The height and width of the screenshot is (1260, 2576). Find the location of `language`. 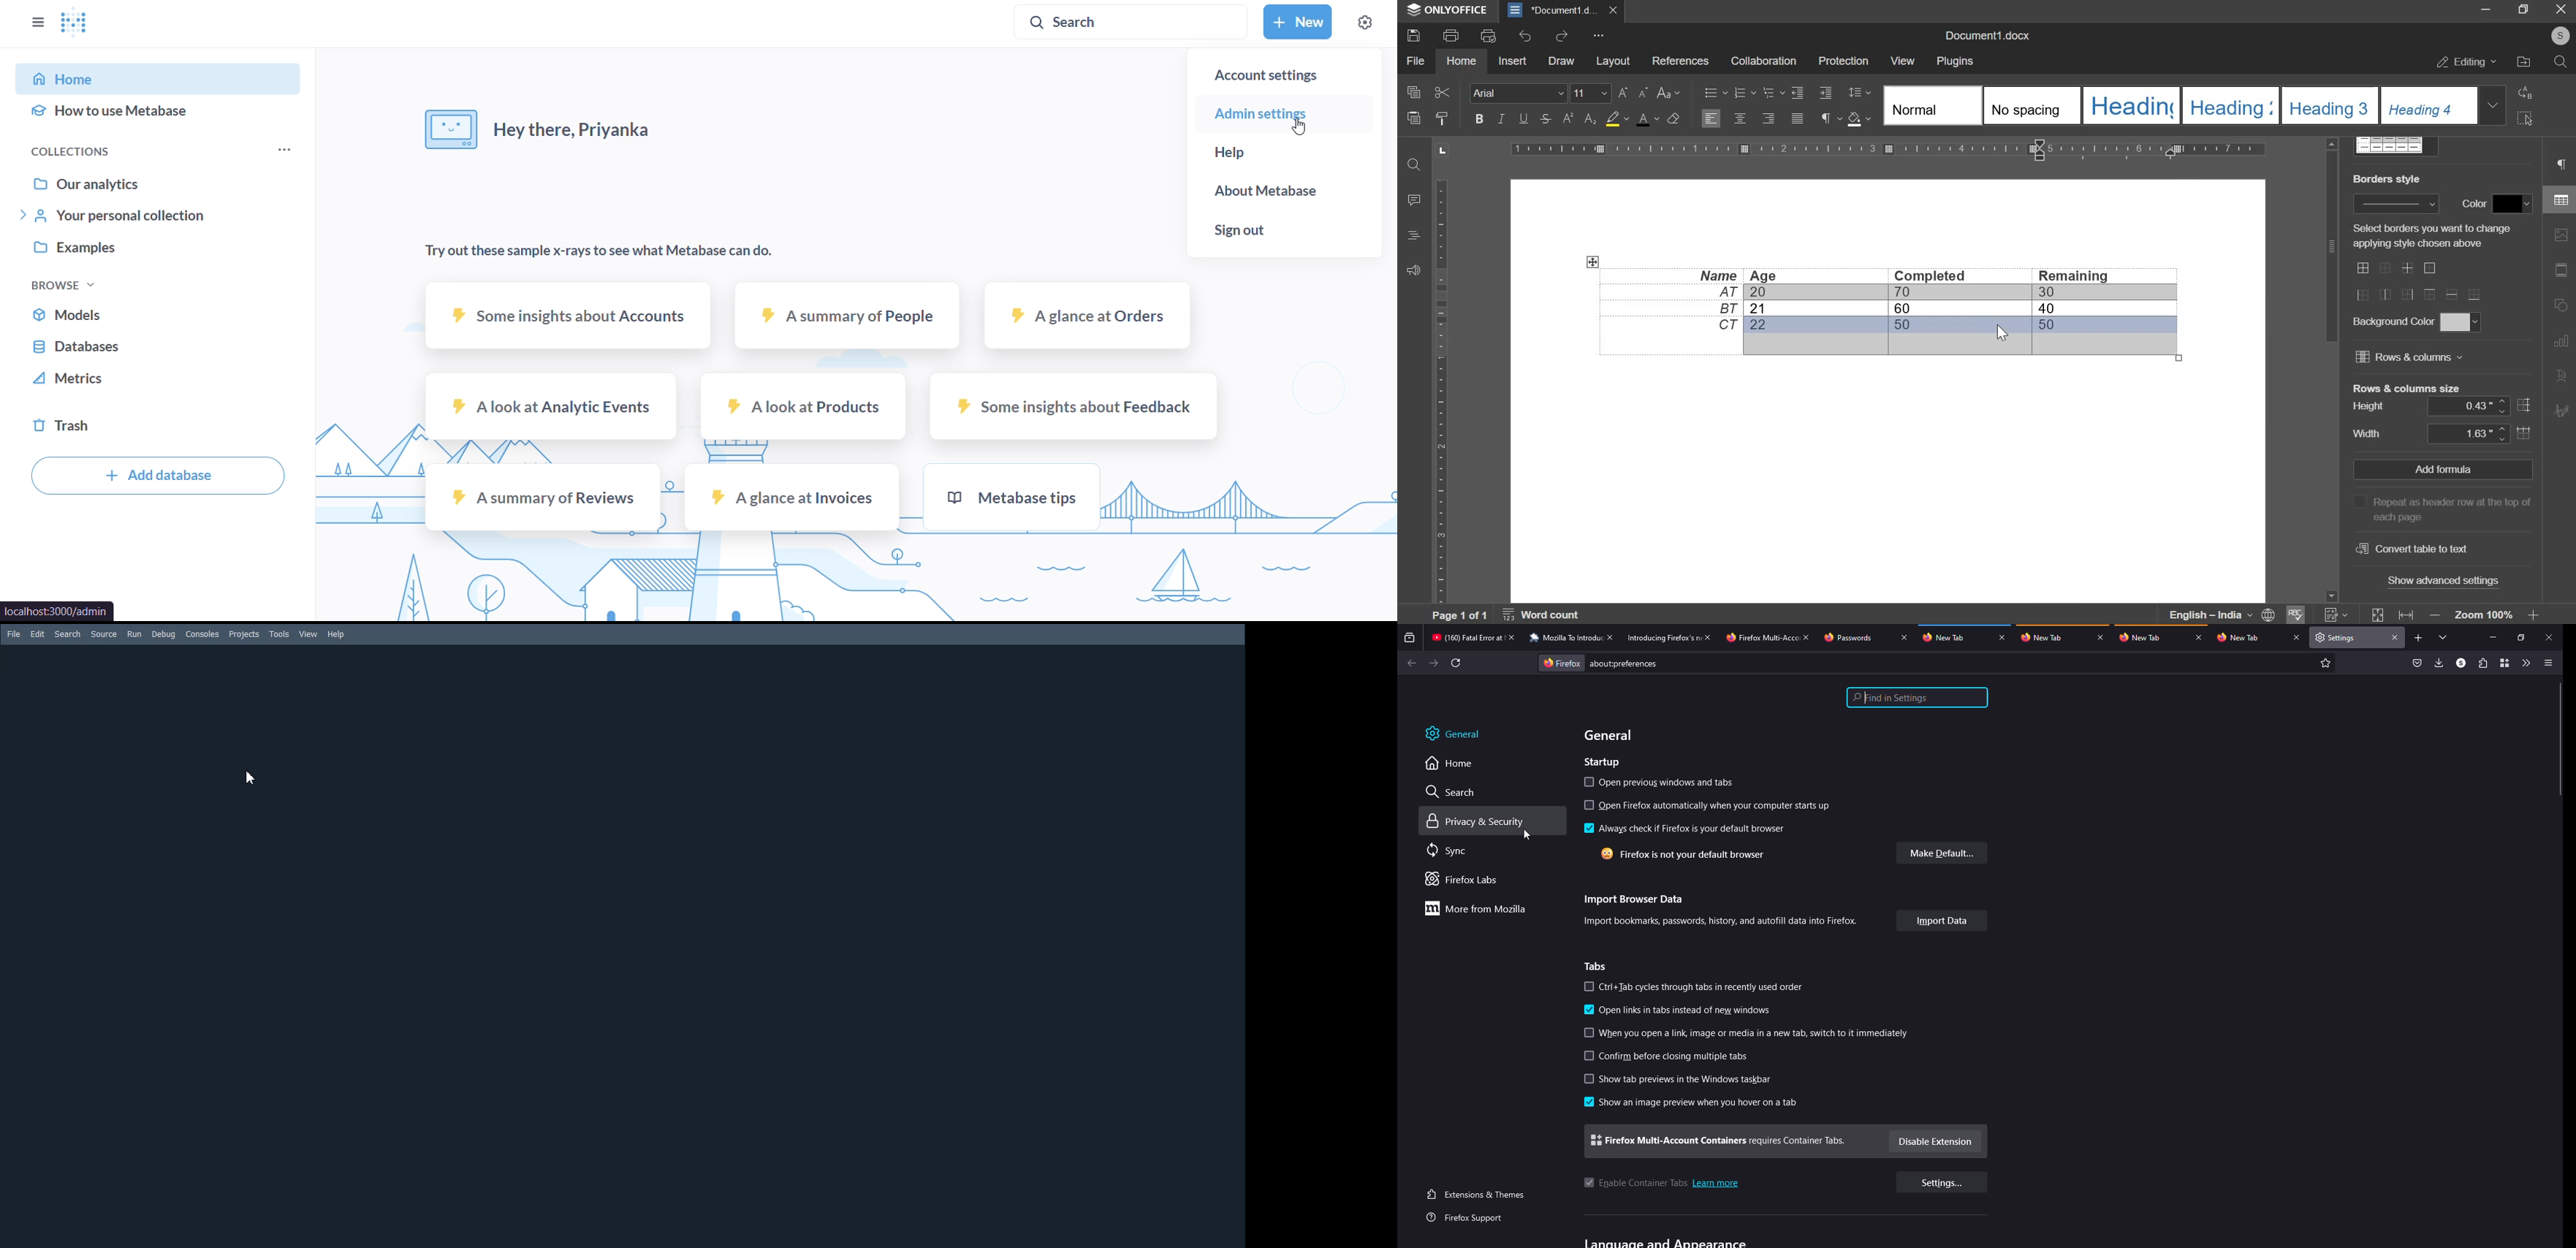

language is located at coordinates (2216, 615).